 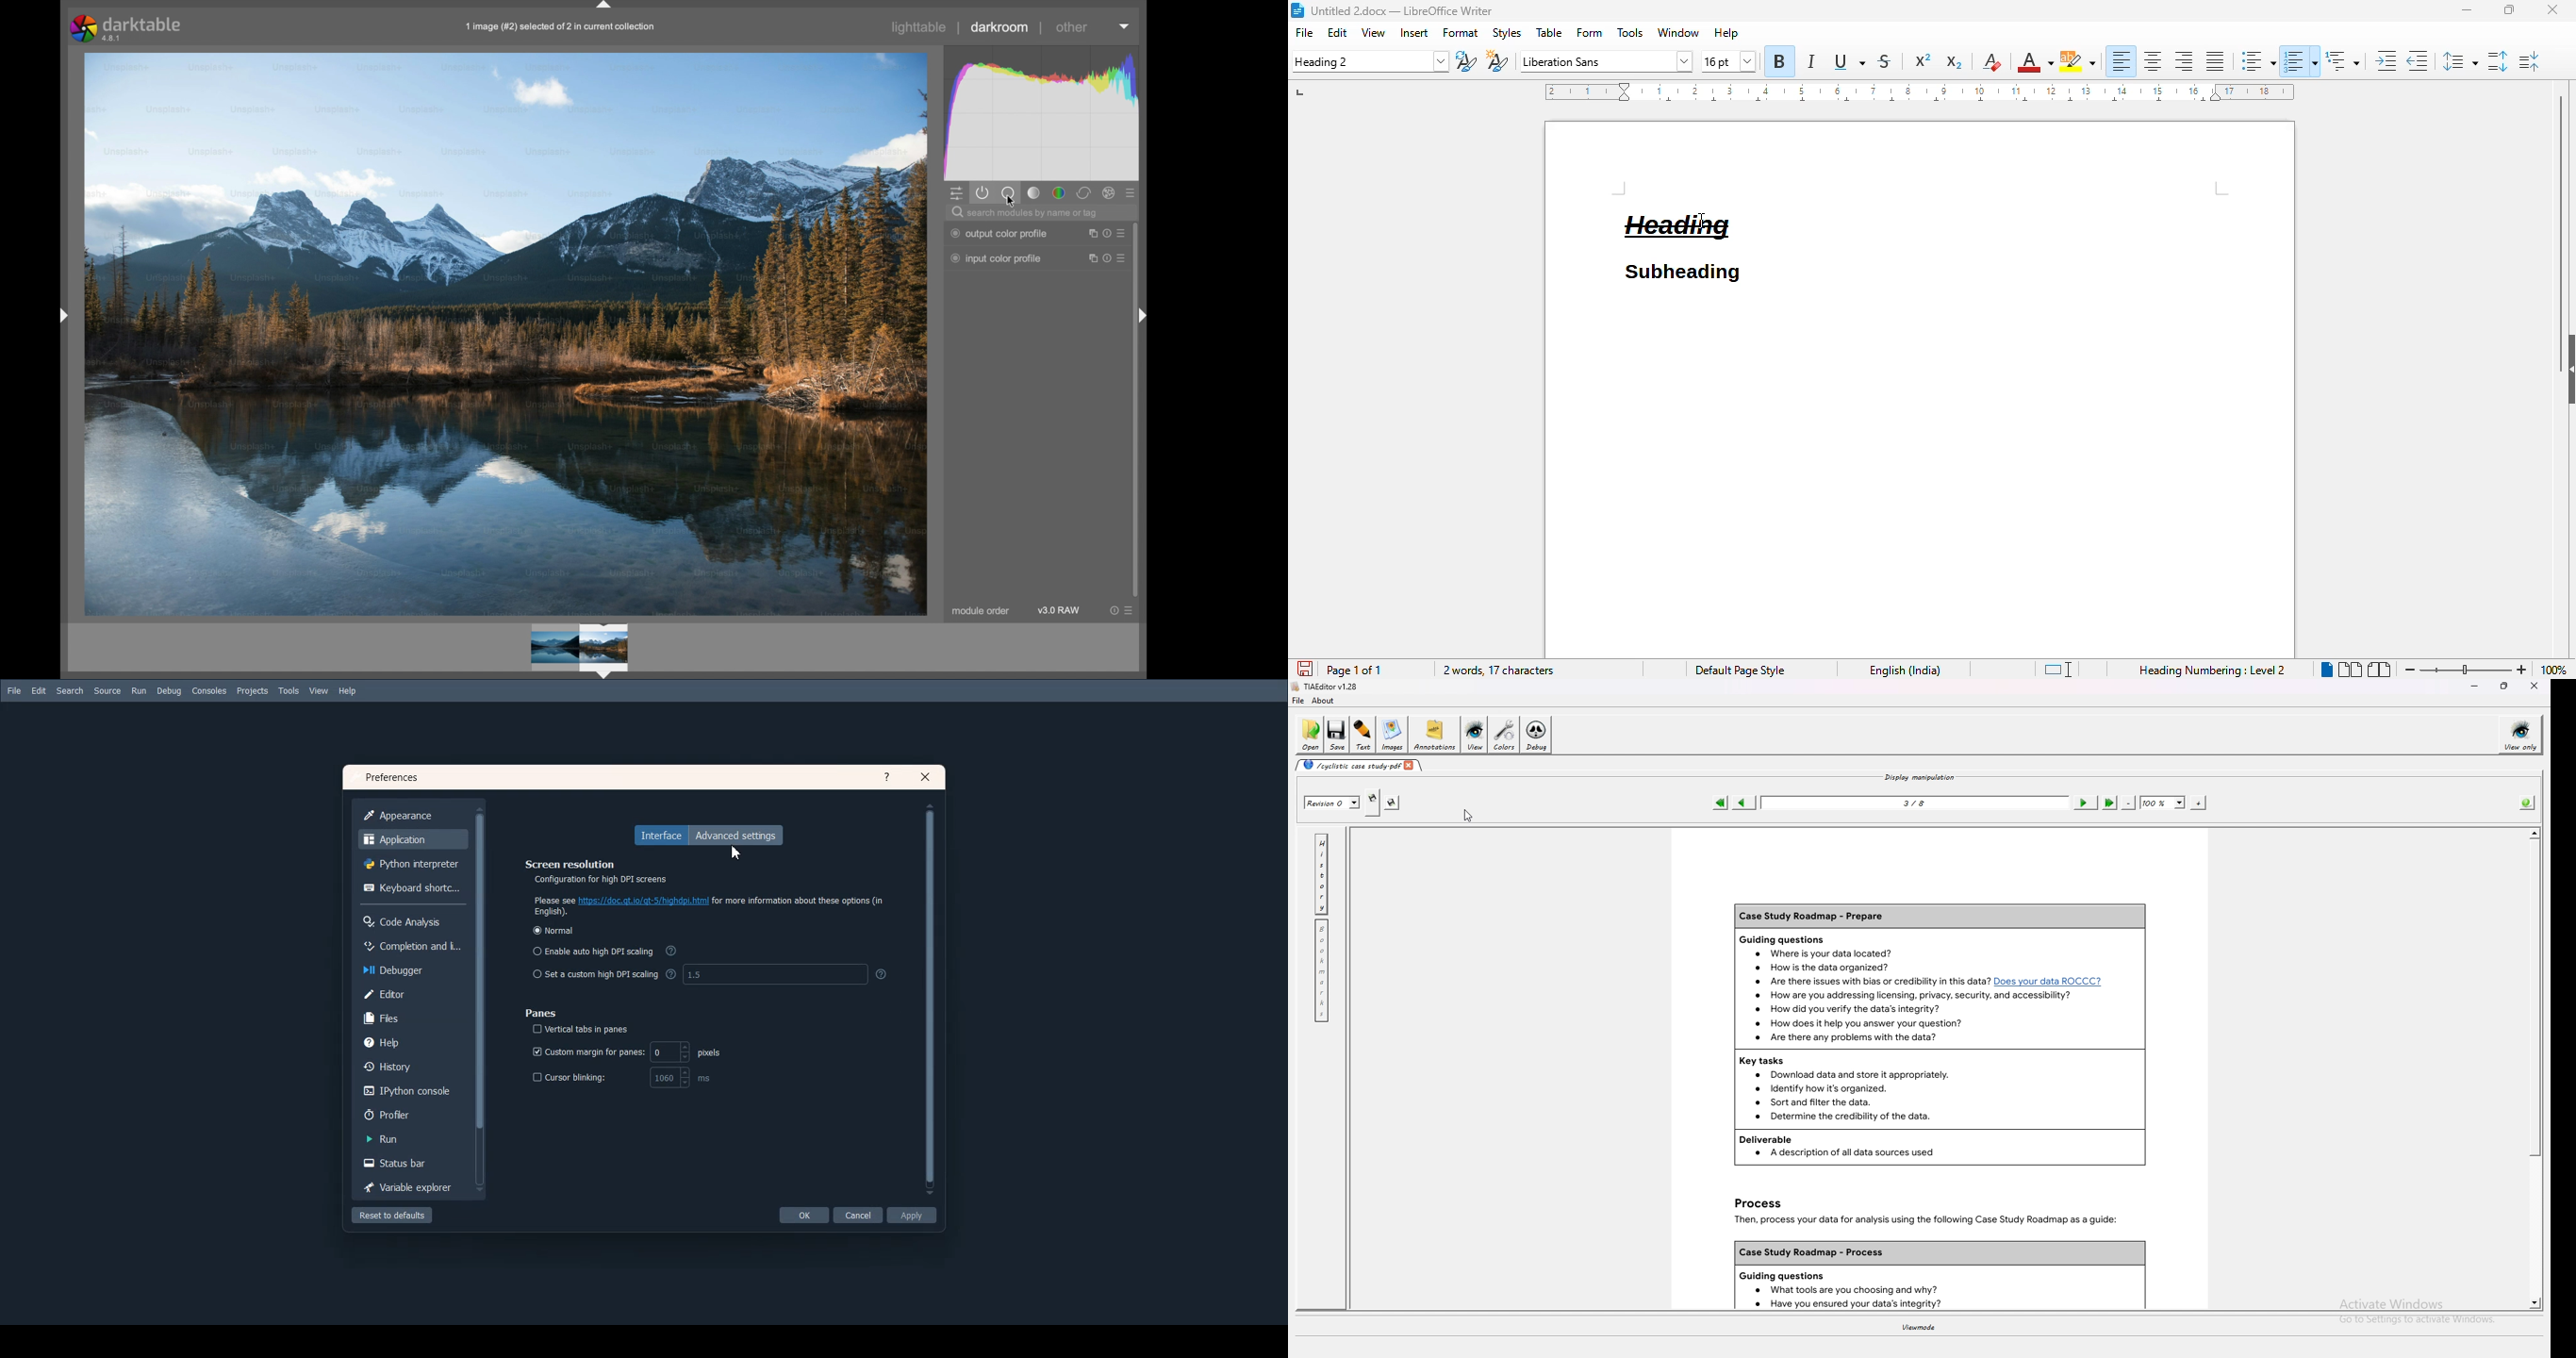 I want to click on Run, so click(x=410, y=1139).